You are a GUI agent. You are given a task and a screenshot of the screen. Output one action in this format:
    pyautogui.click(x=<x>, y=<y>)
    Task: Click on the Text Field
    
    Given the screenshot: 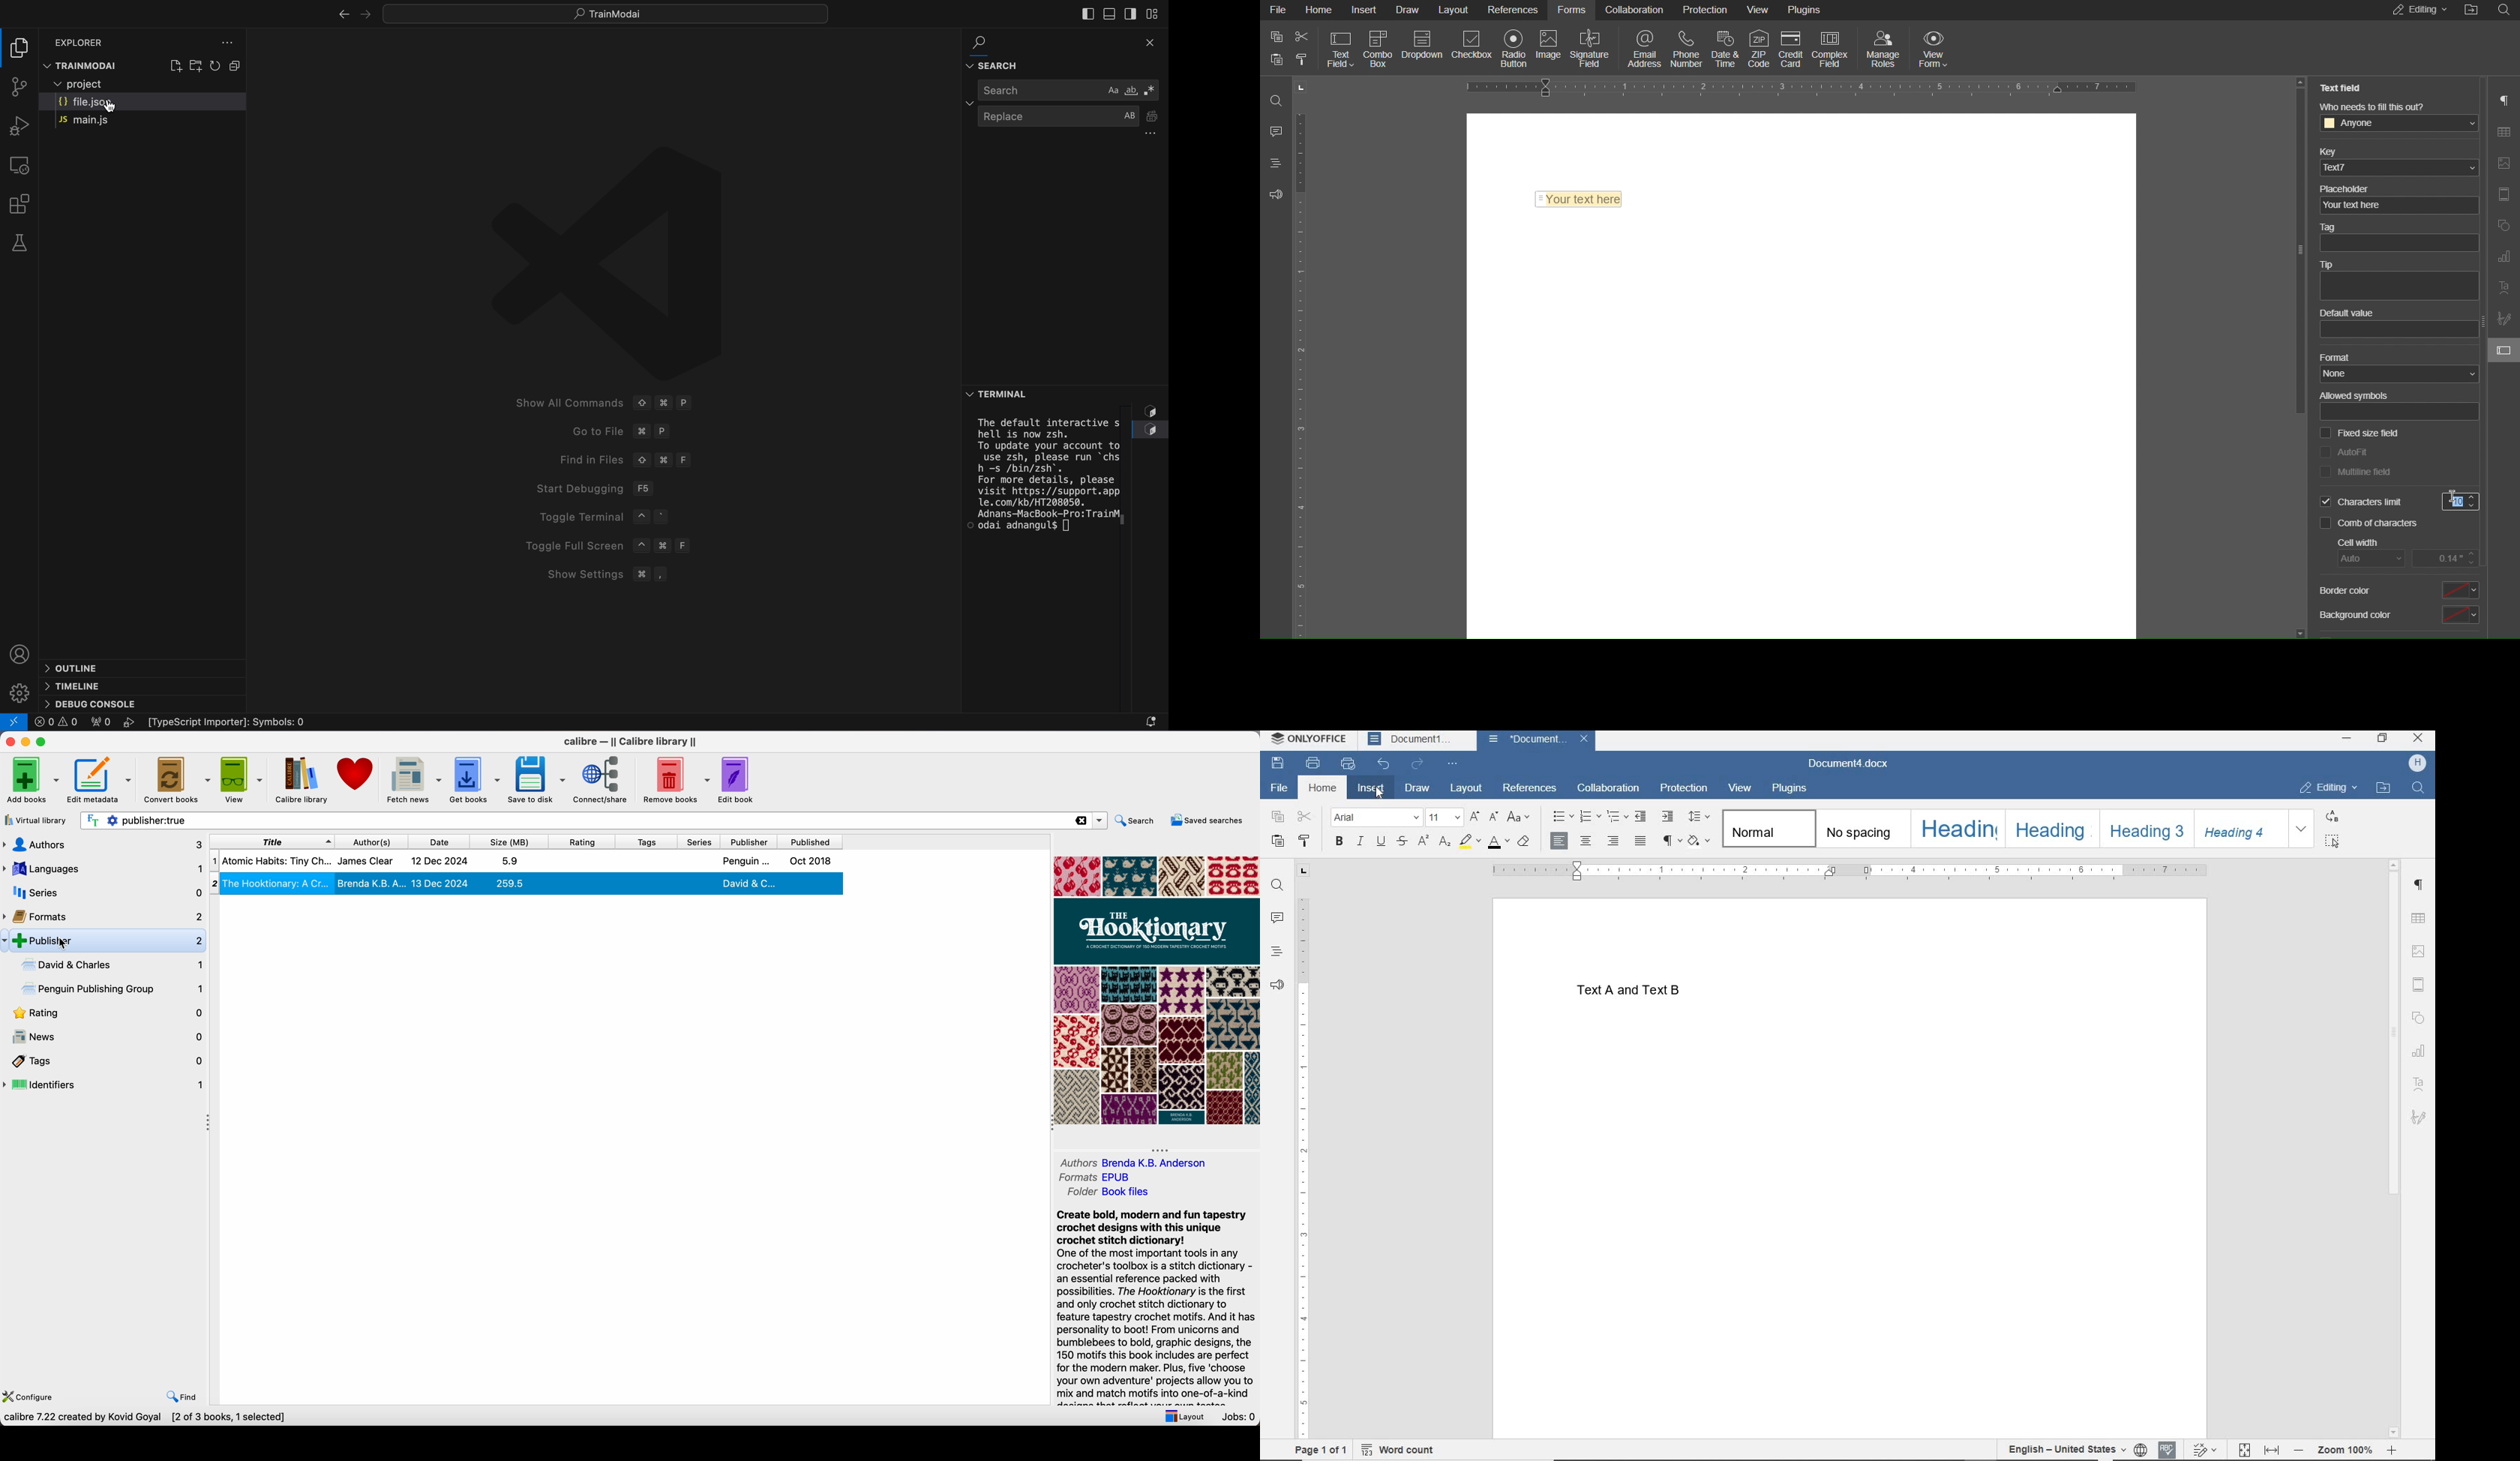 What is the action you would take?
    pyautogui.click(x=1579, y=196)
    